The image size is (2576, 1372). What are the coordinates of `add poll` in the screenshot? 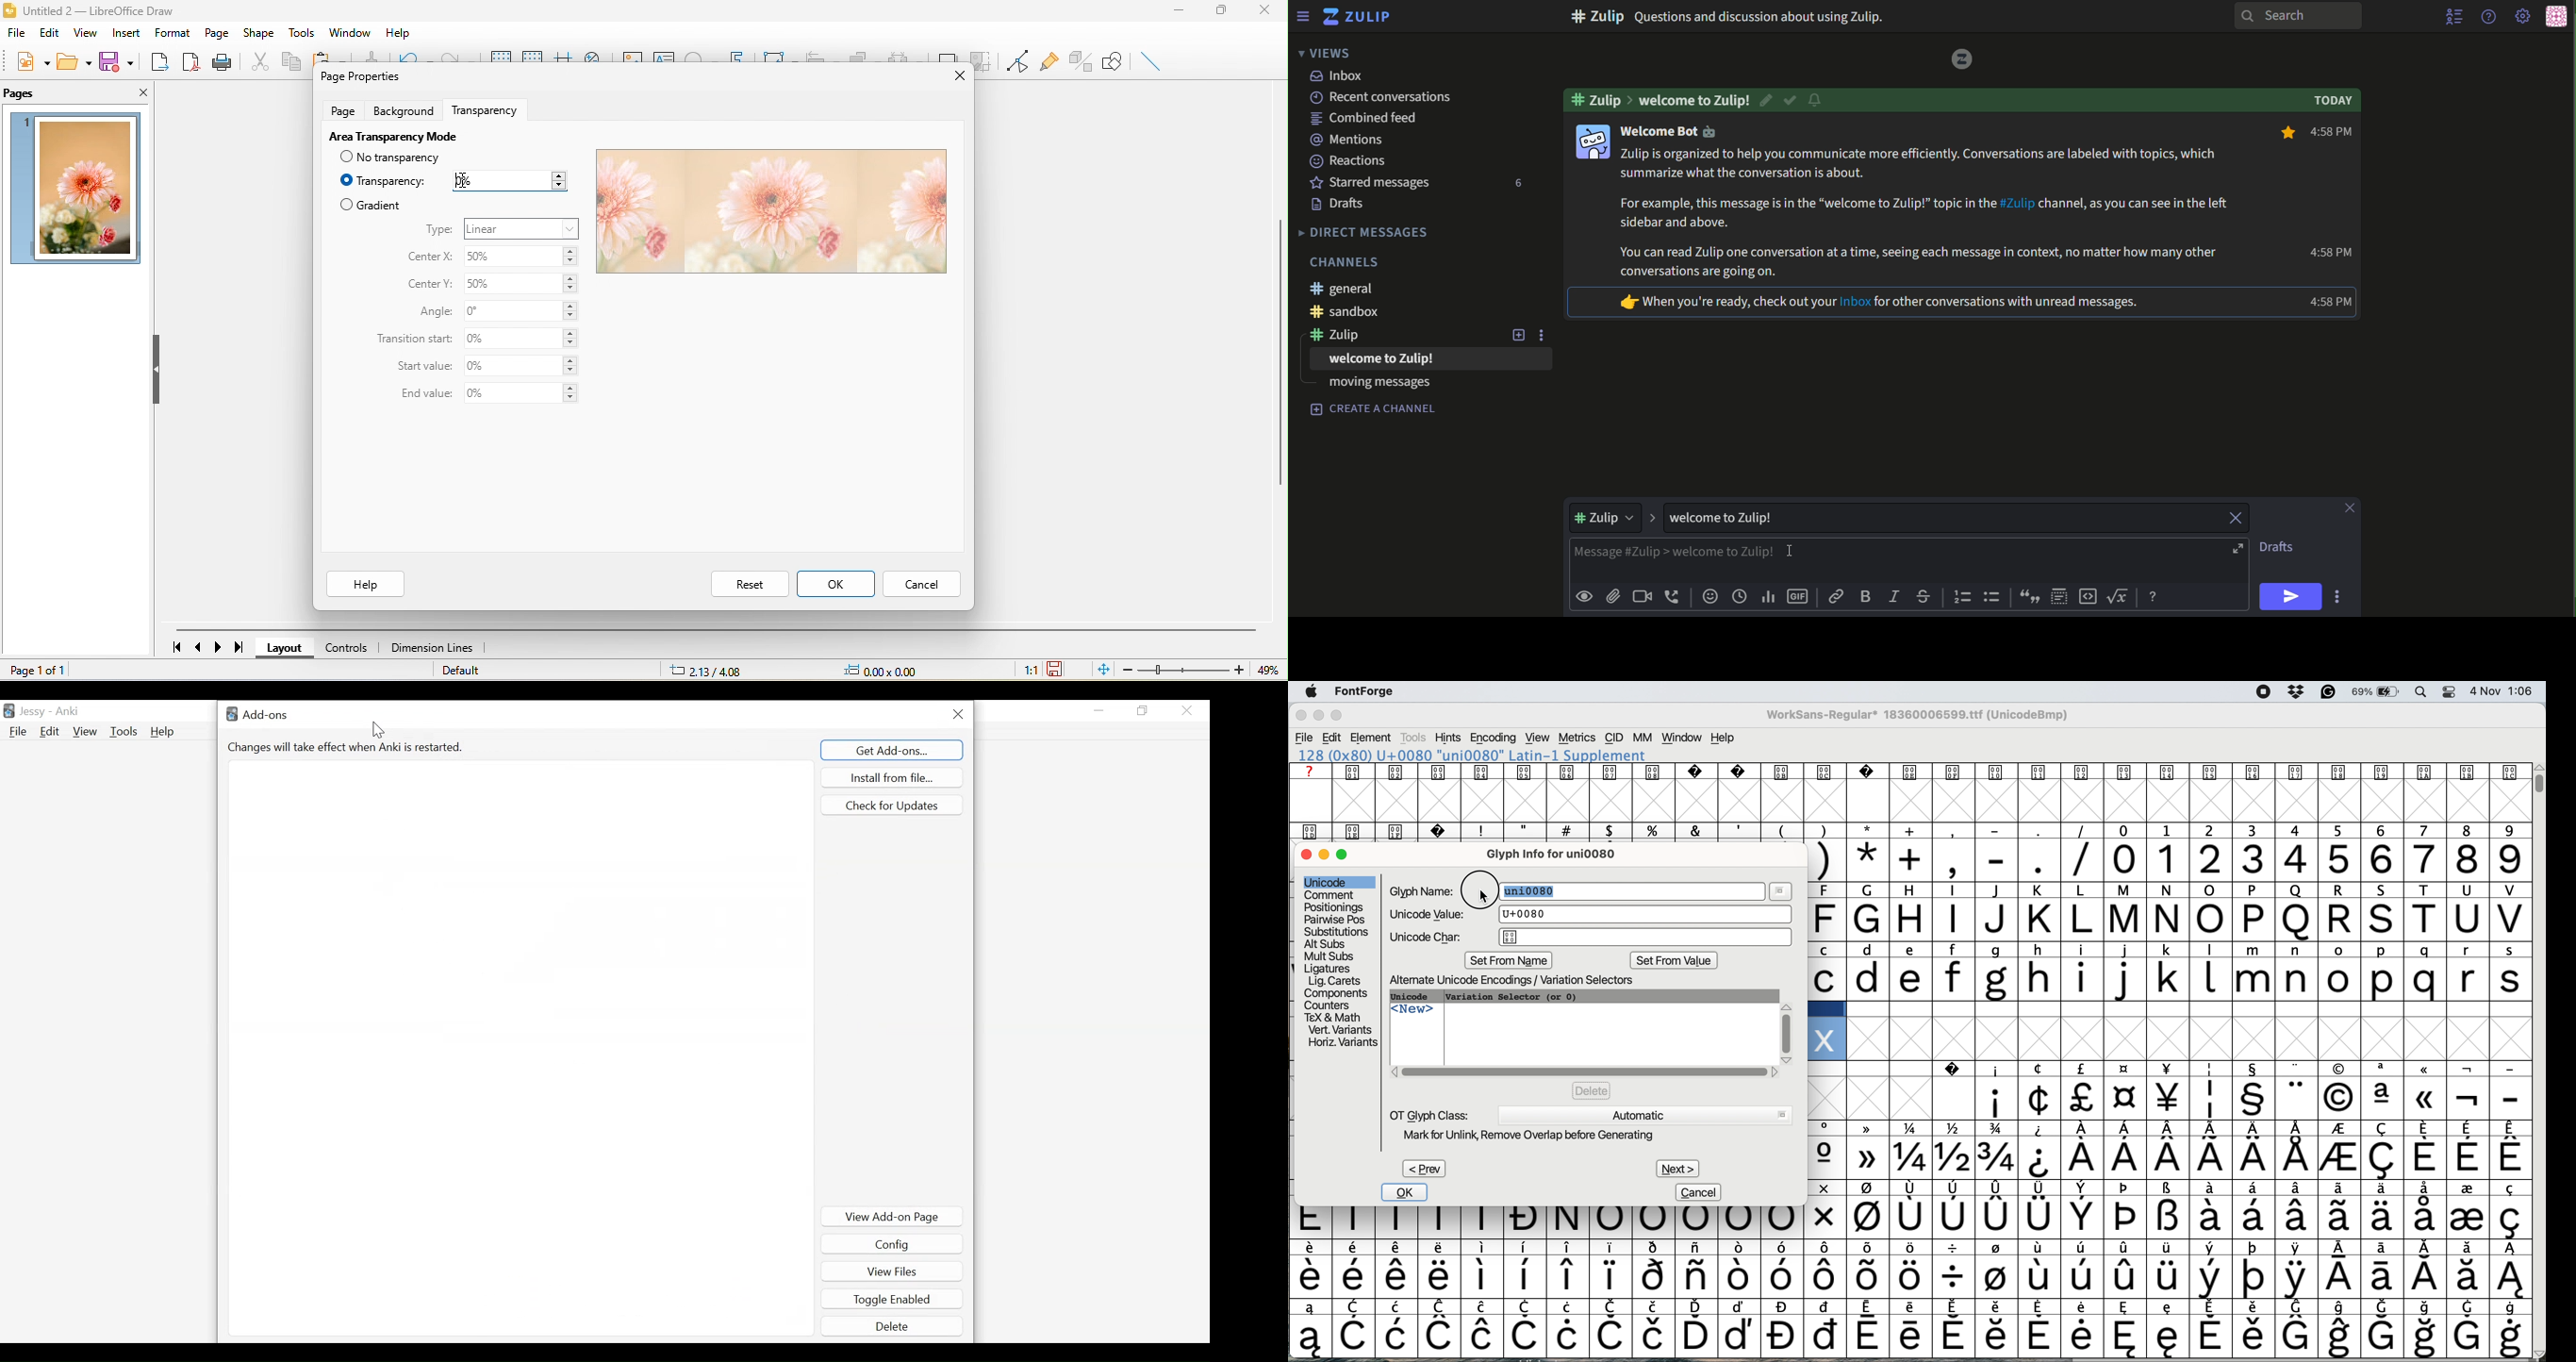 It's located at (1768, 597).